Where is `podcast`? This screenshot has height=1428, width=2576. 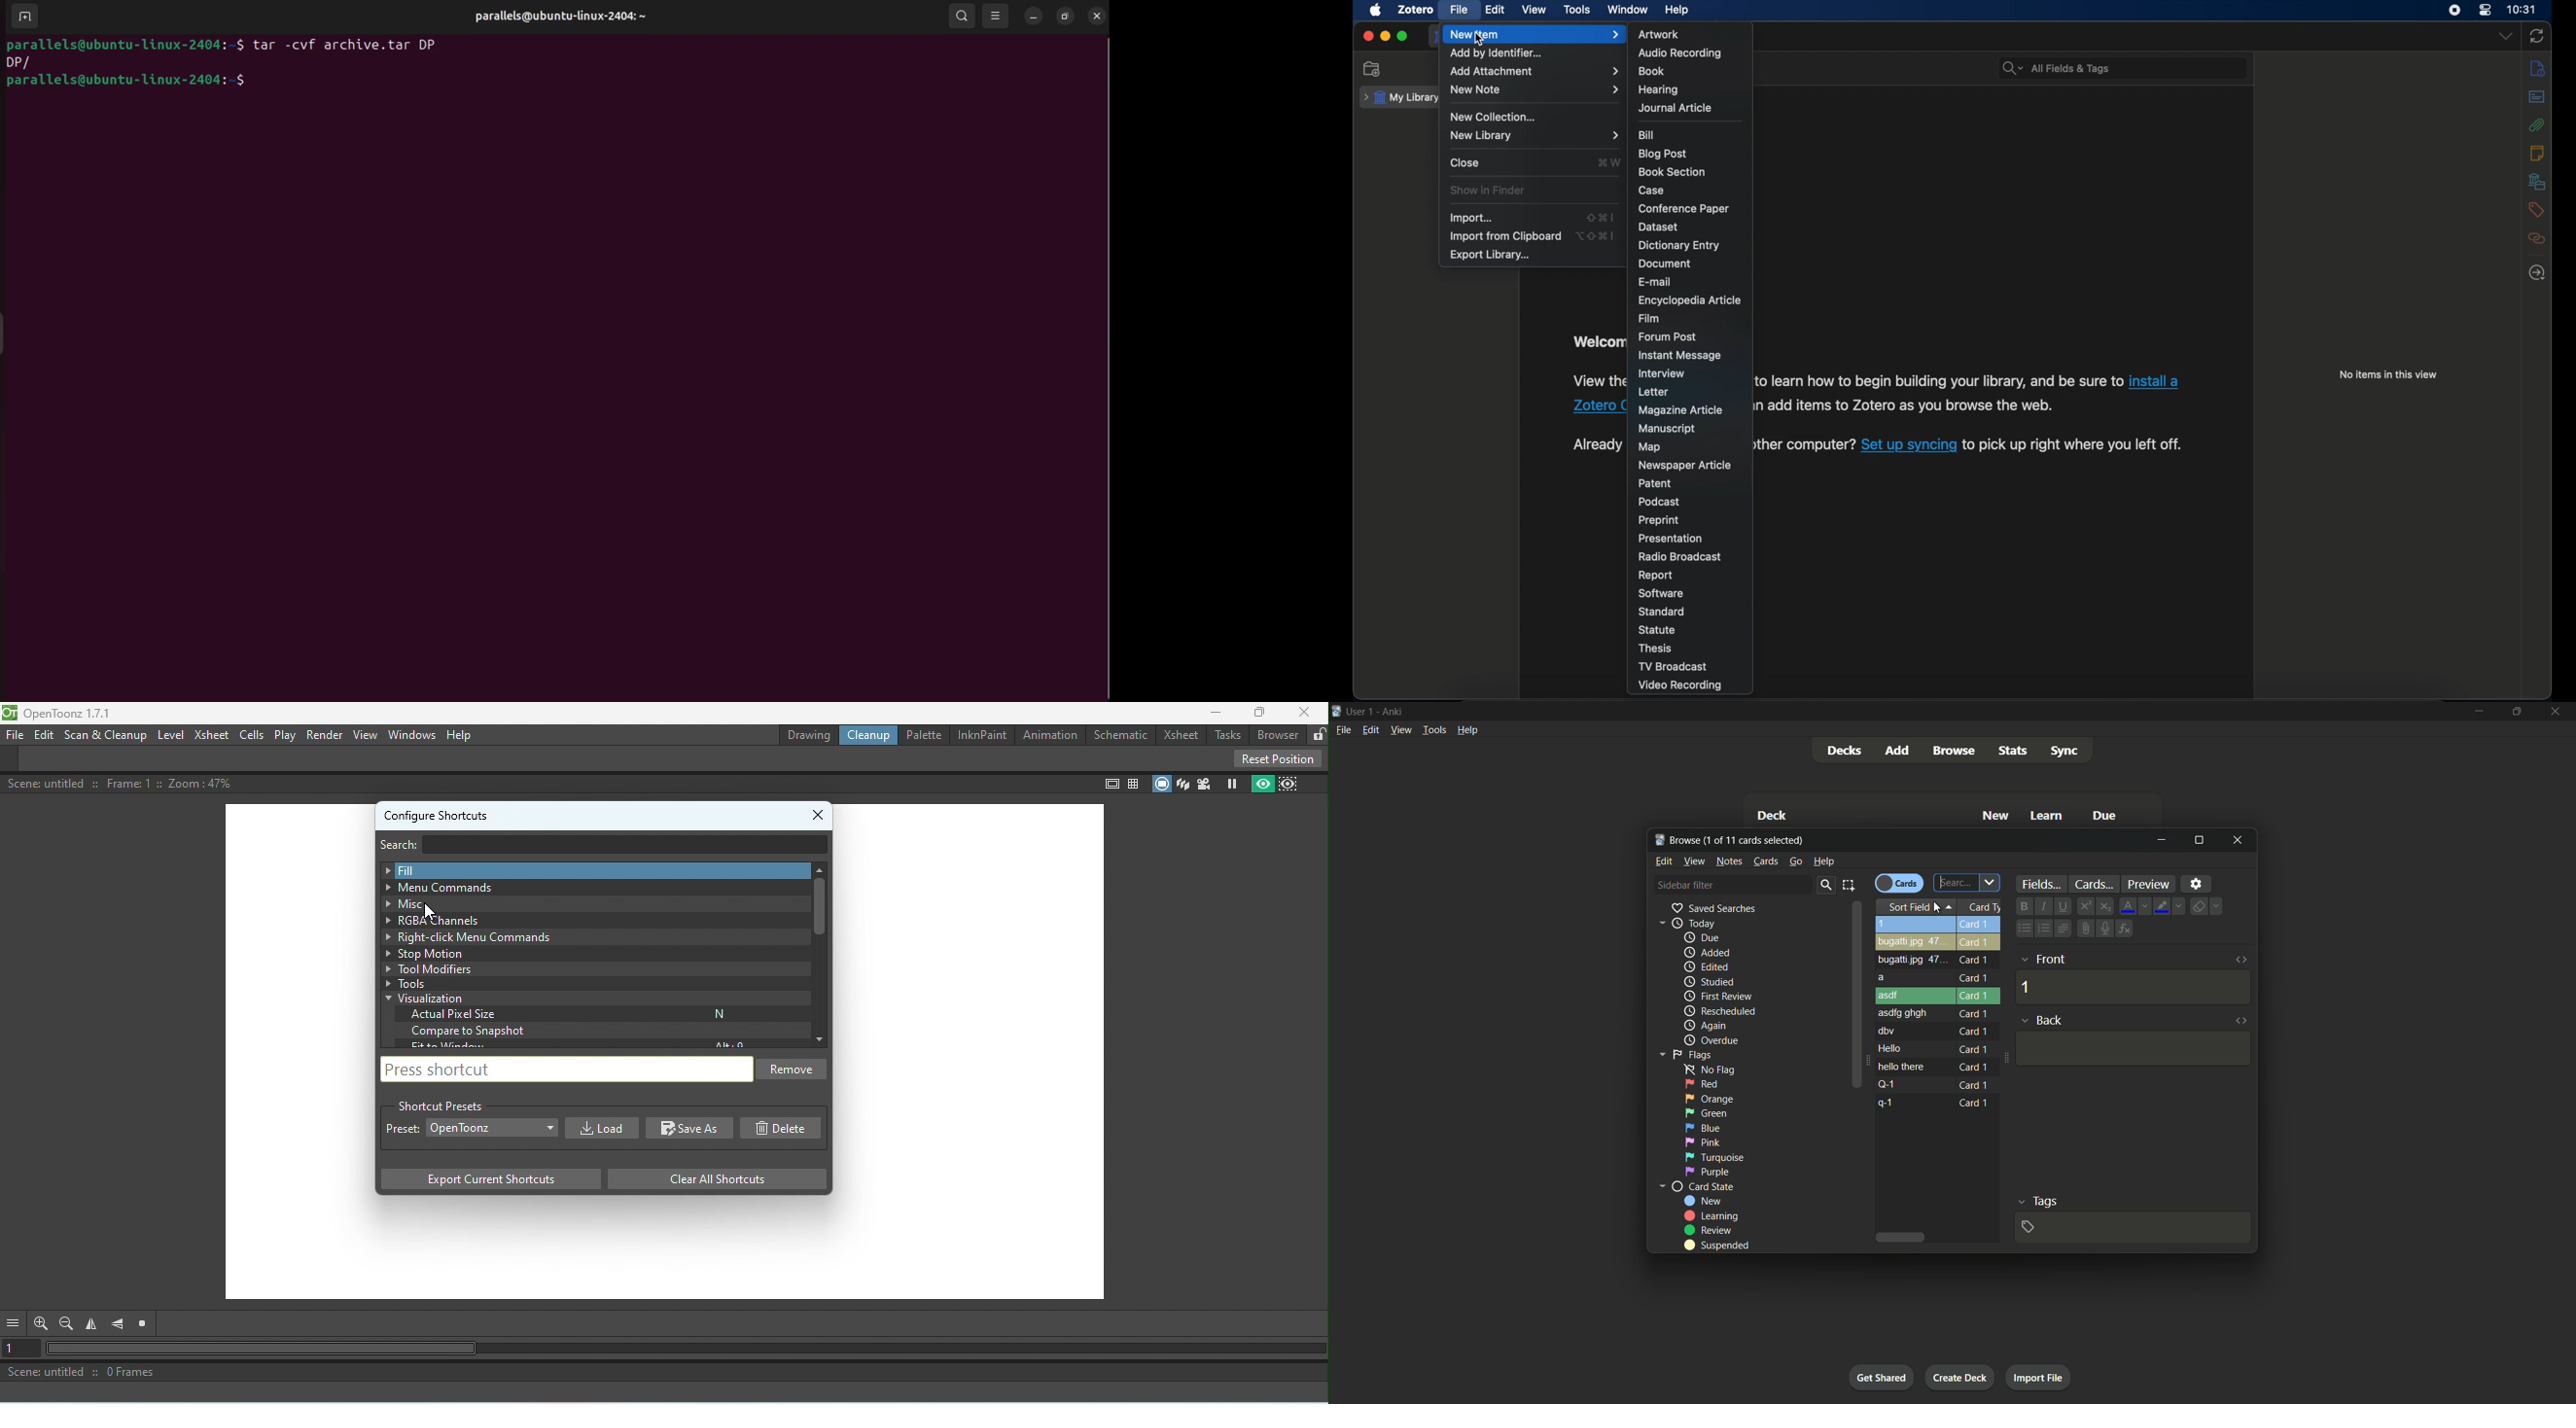
podcast is located at coordinates (1659, 502).